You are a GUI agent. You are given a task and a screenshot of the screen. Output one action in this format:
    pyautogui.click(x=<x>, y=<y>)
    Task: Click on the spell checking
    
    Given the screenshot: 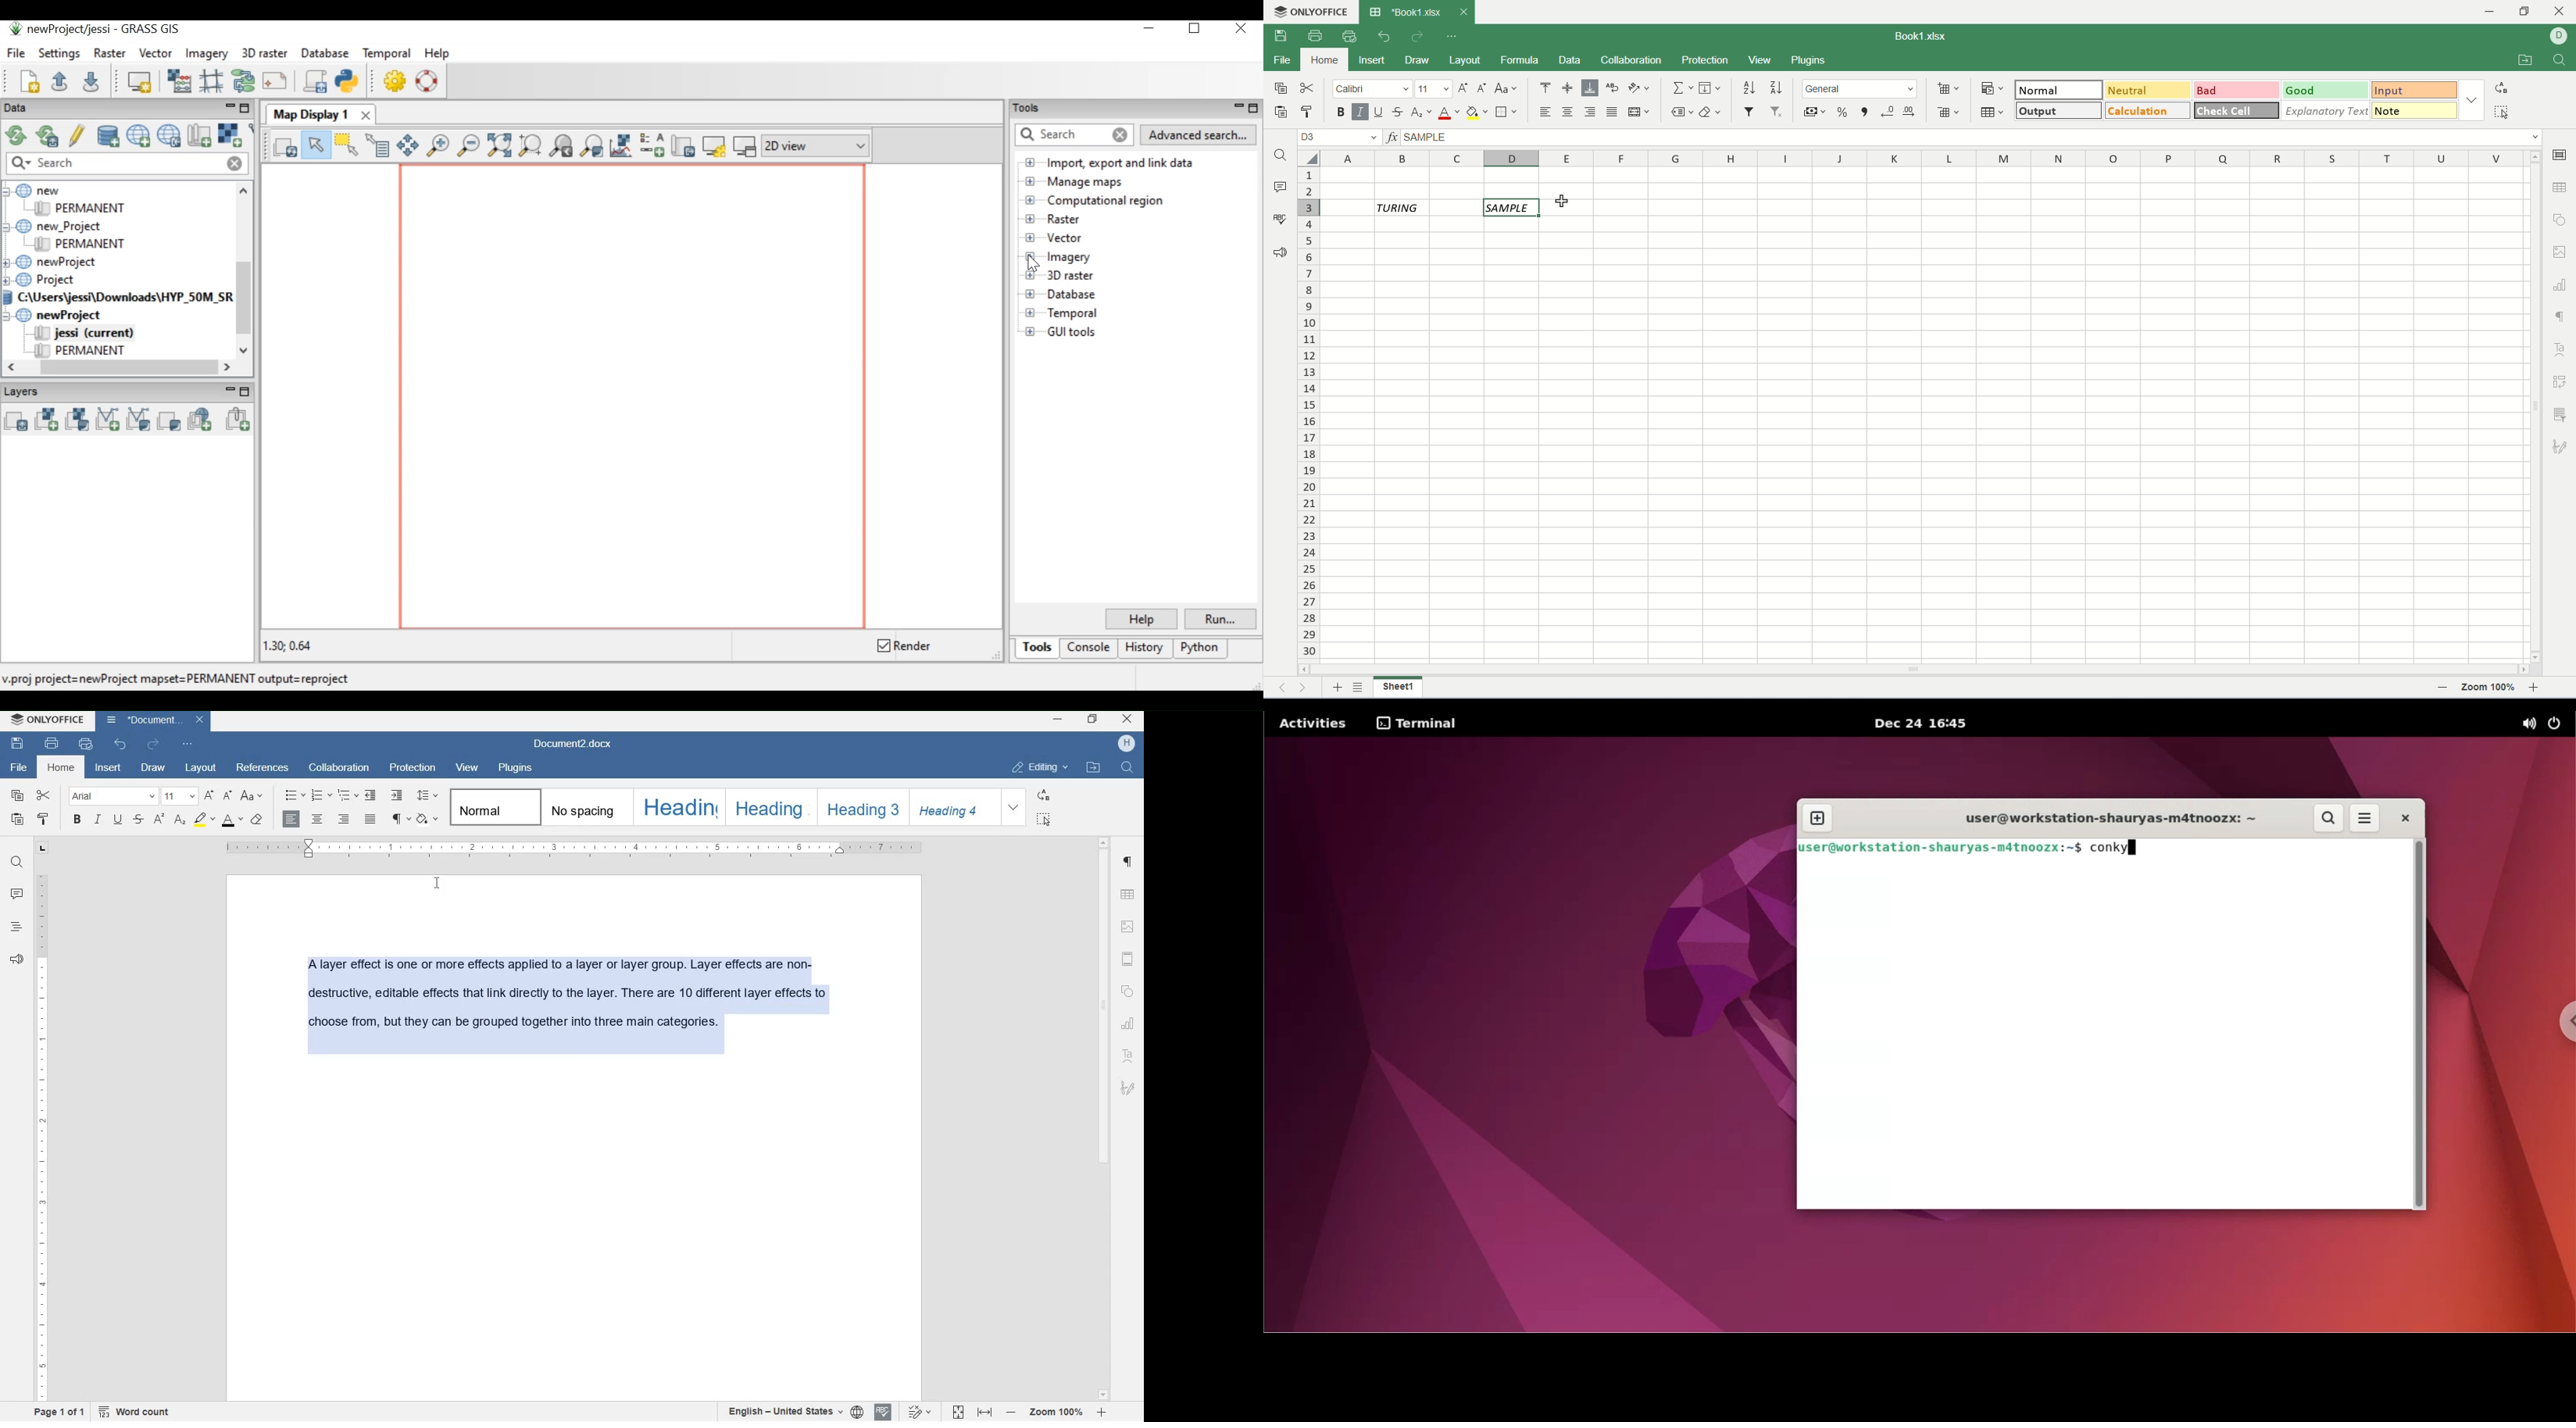 What is the action you would take?
    pyautogui.click(x=883, y=1412)
    